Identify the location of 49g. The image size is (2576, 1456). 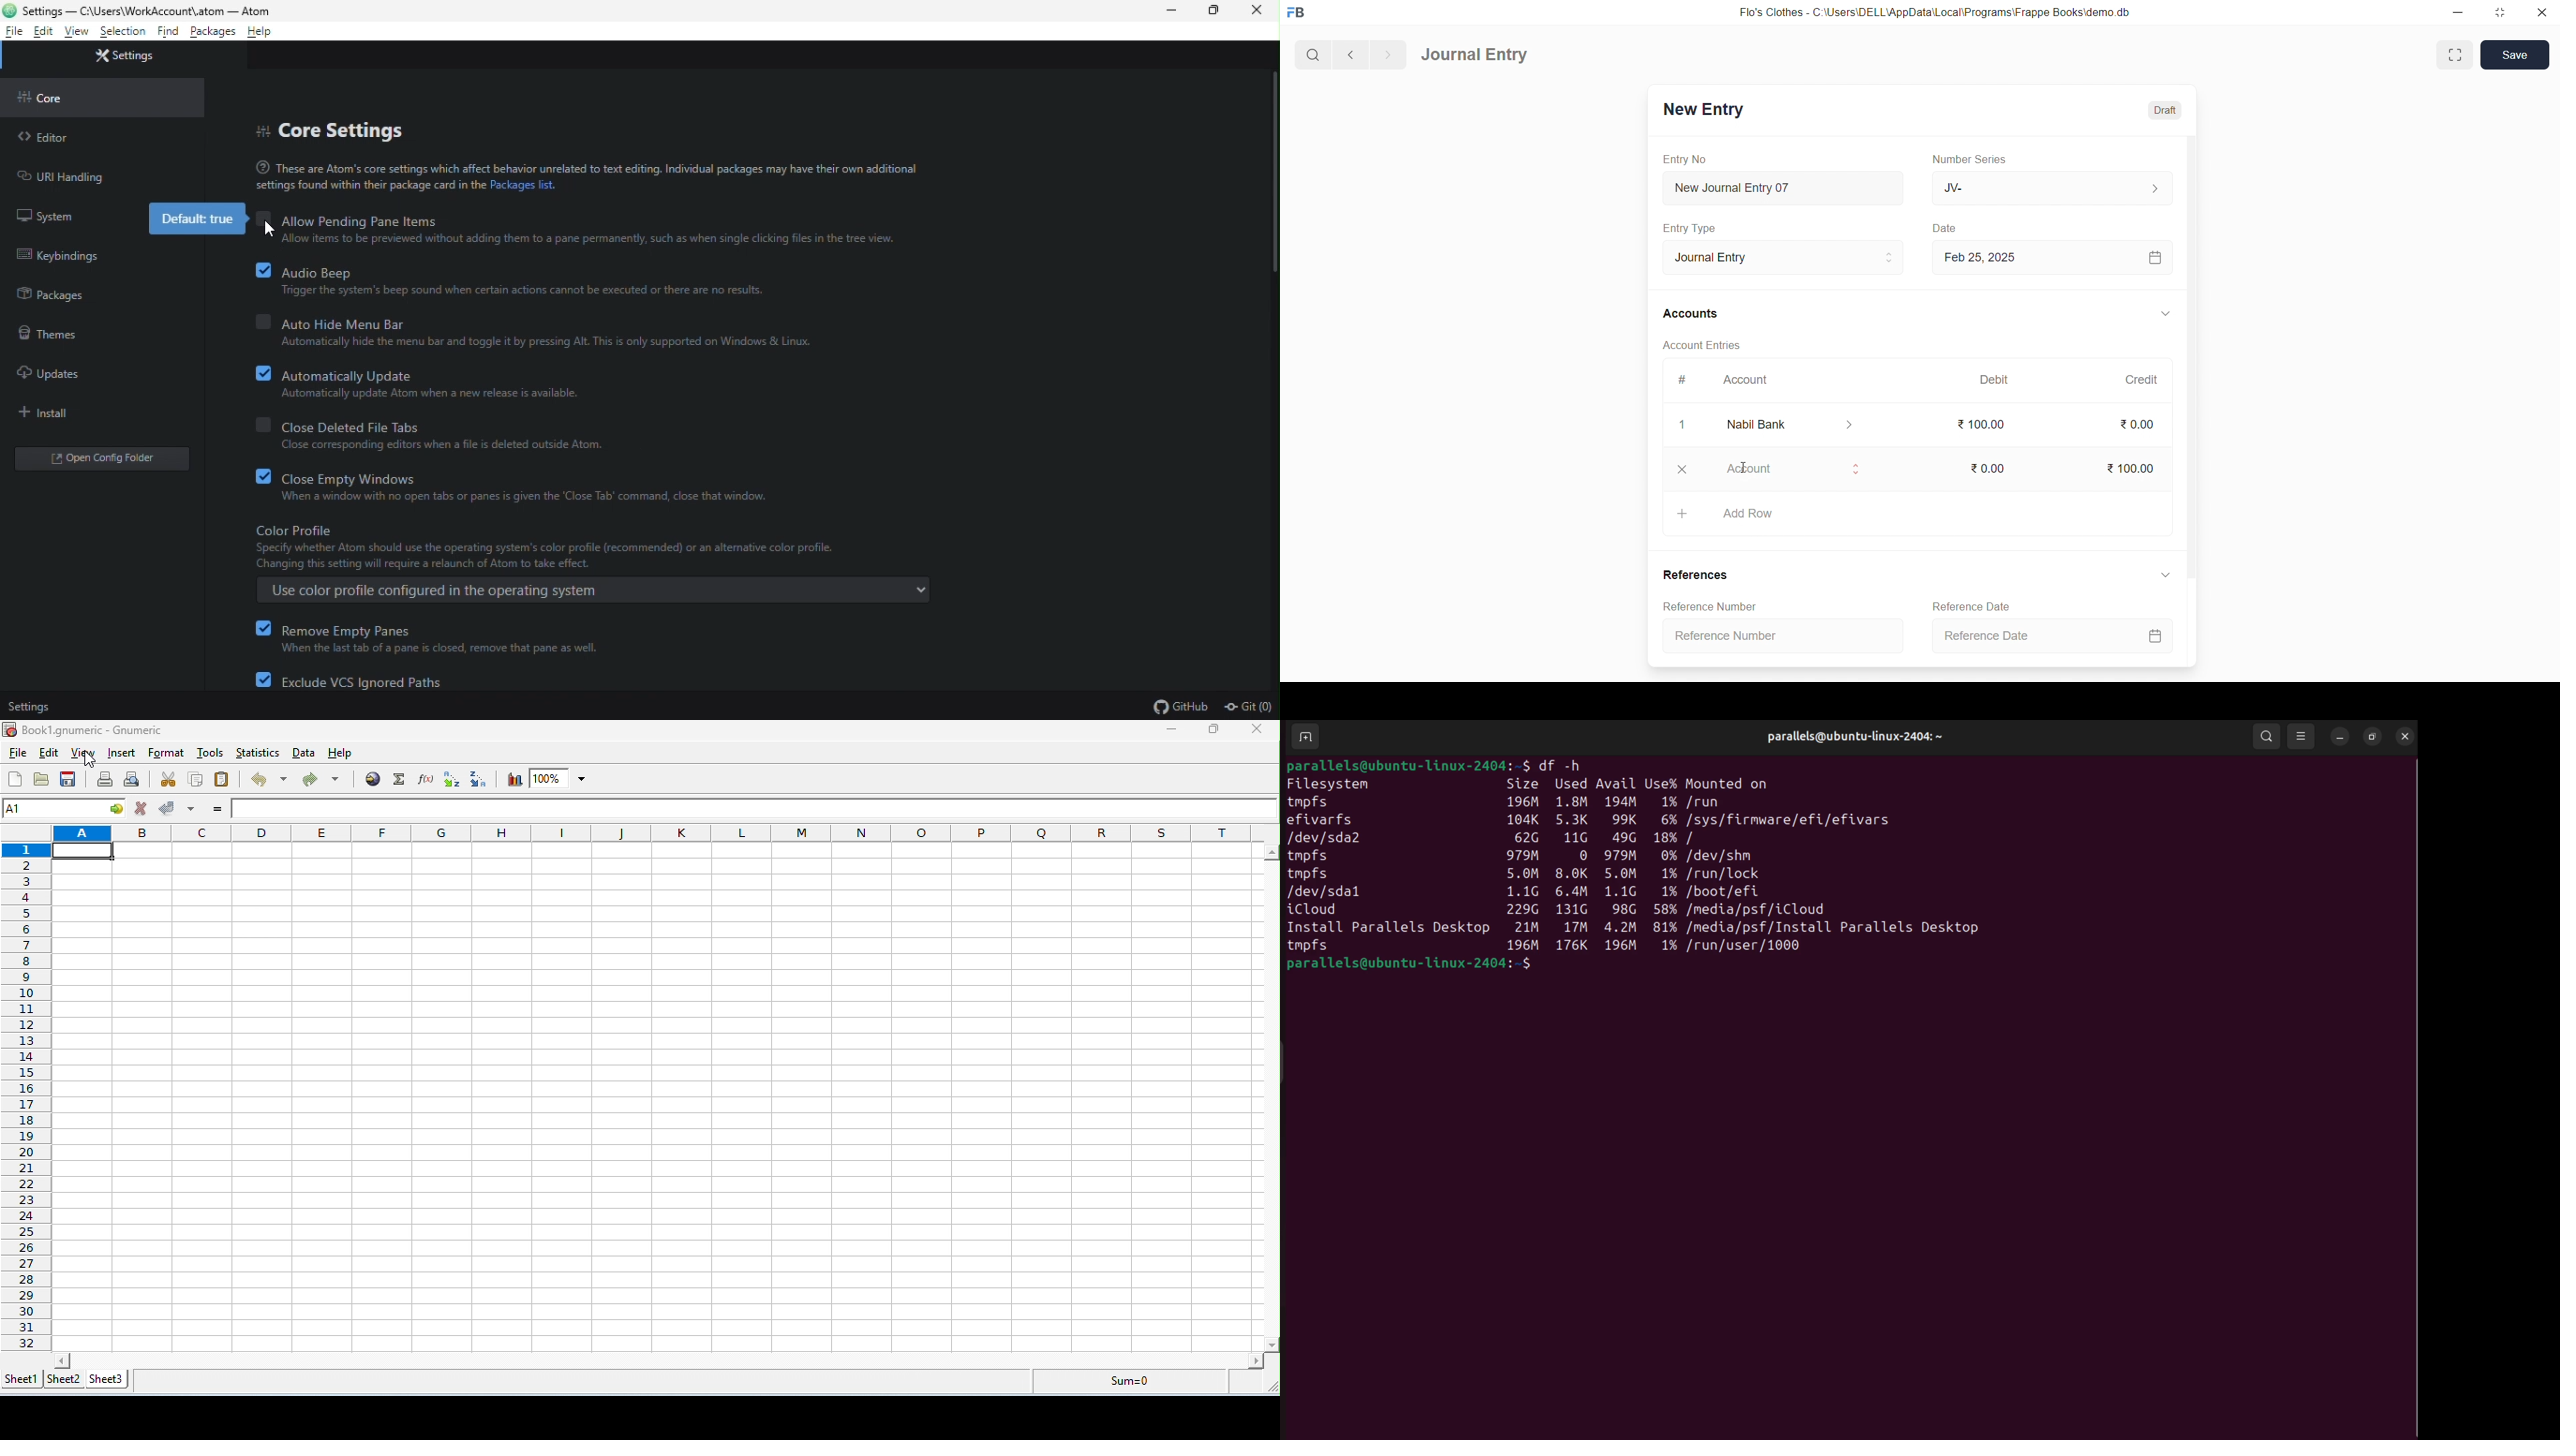
(1623, 838).